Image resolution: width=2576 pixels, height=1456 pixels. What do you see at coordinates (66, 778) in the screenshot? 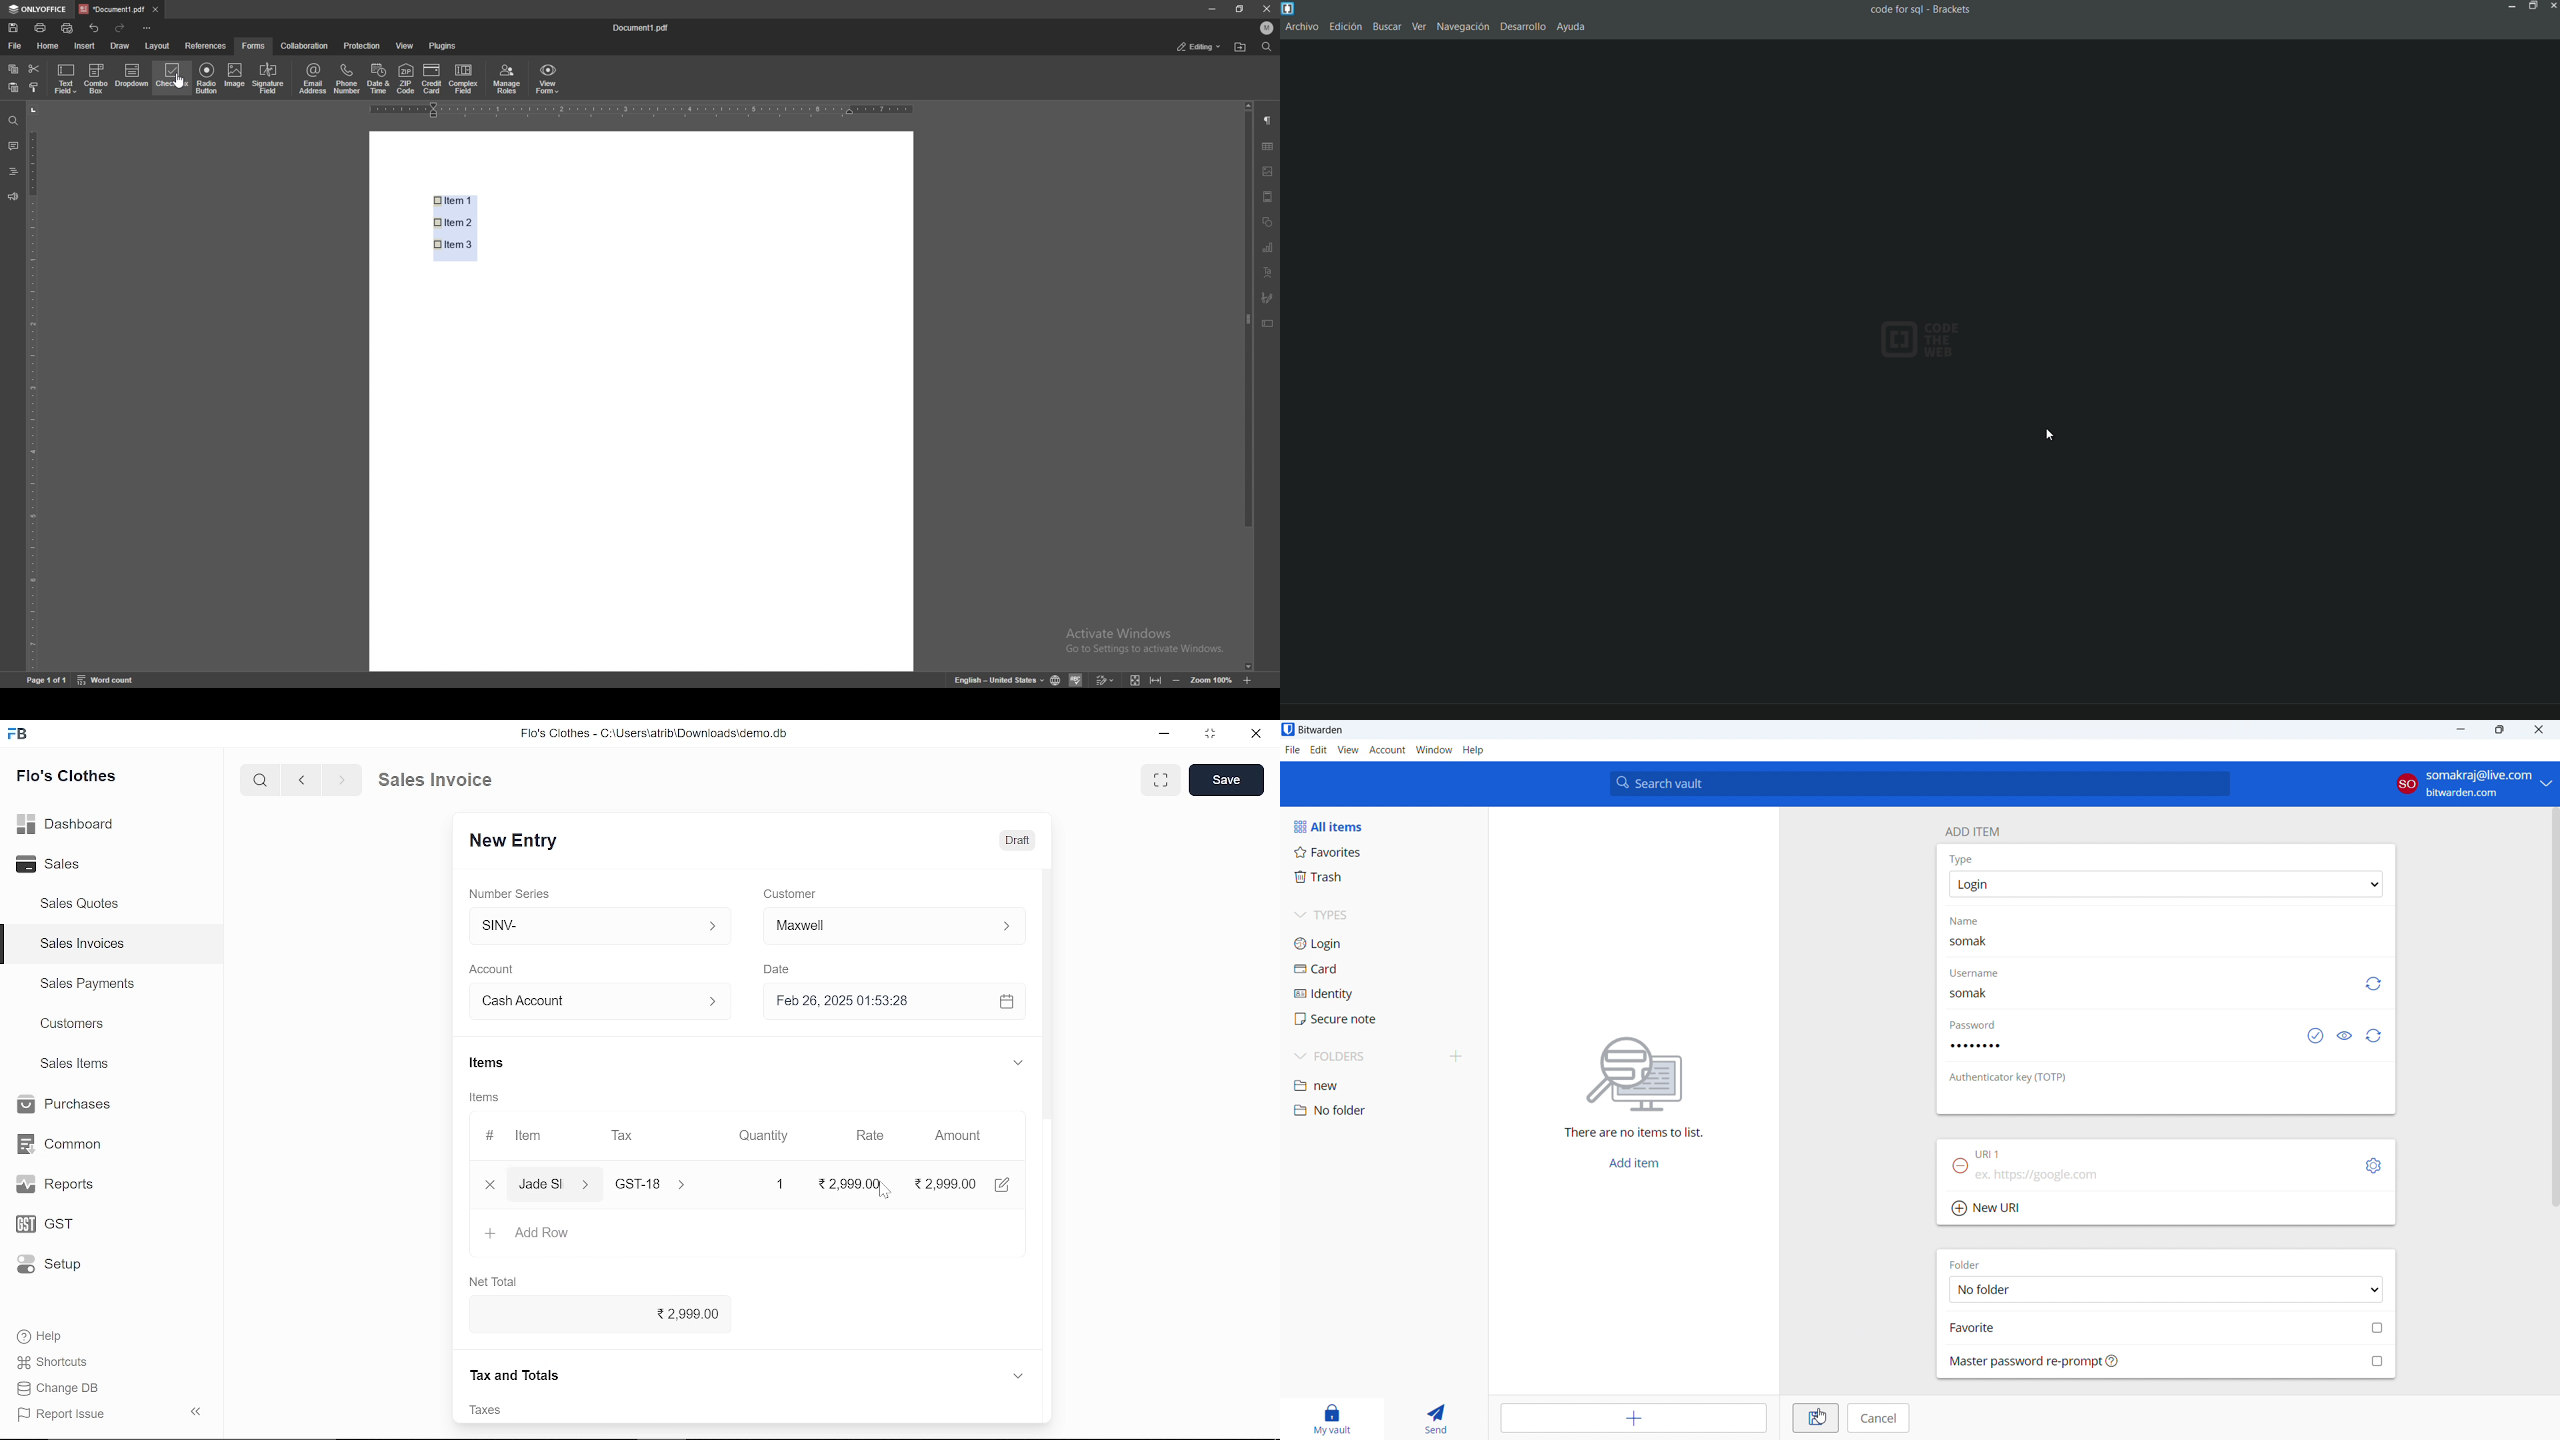
I see `Flo's Clothes` at bounding box center [66, 778].